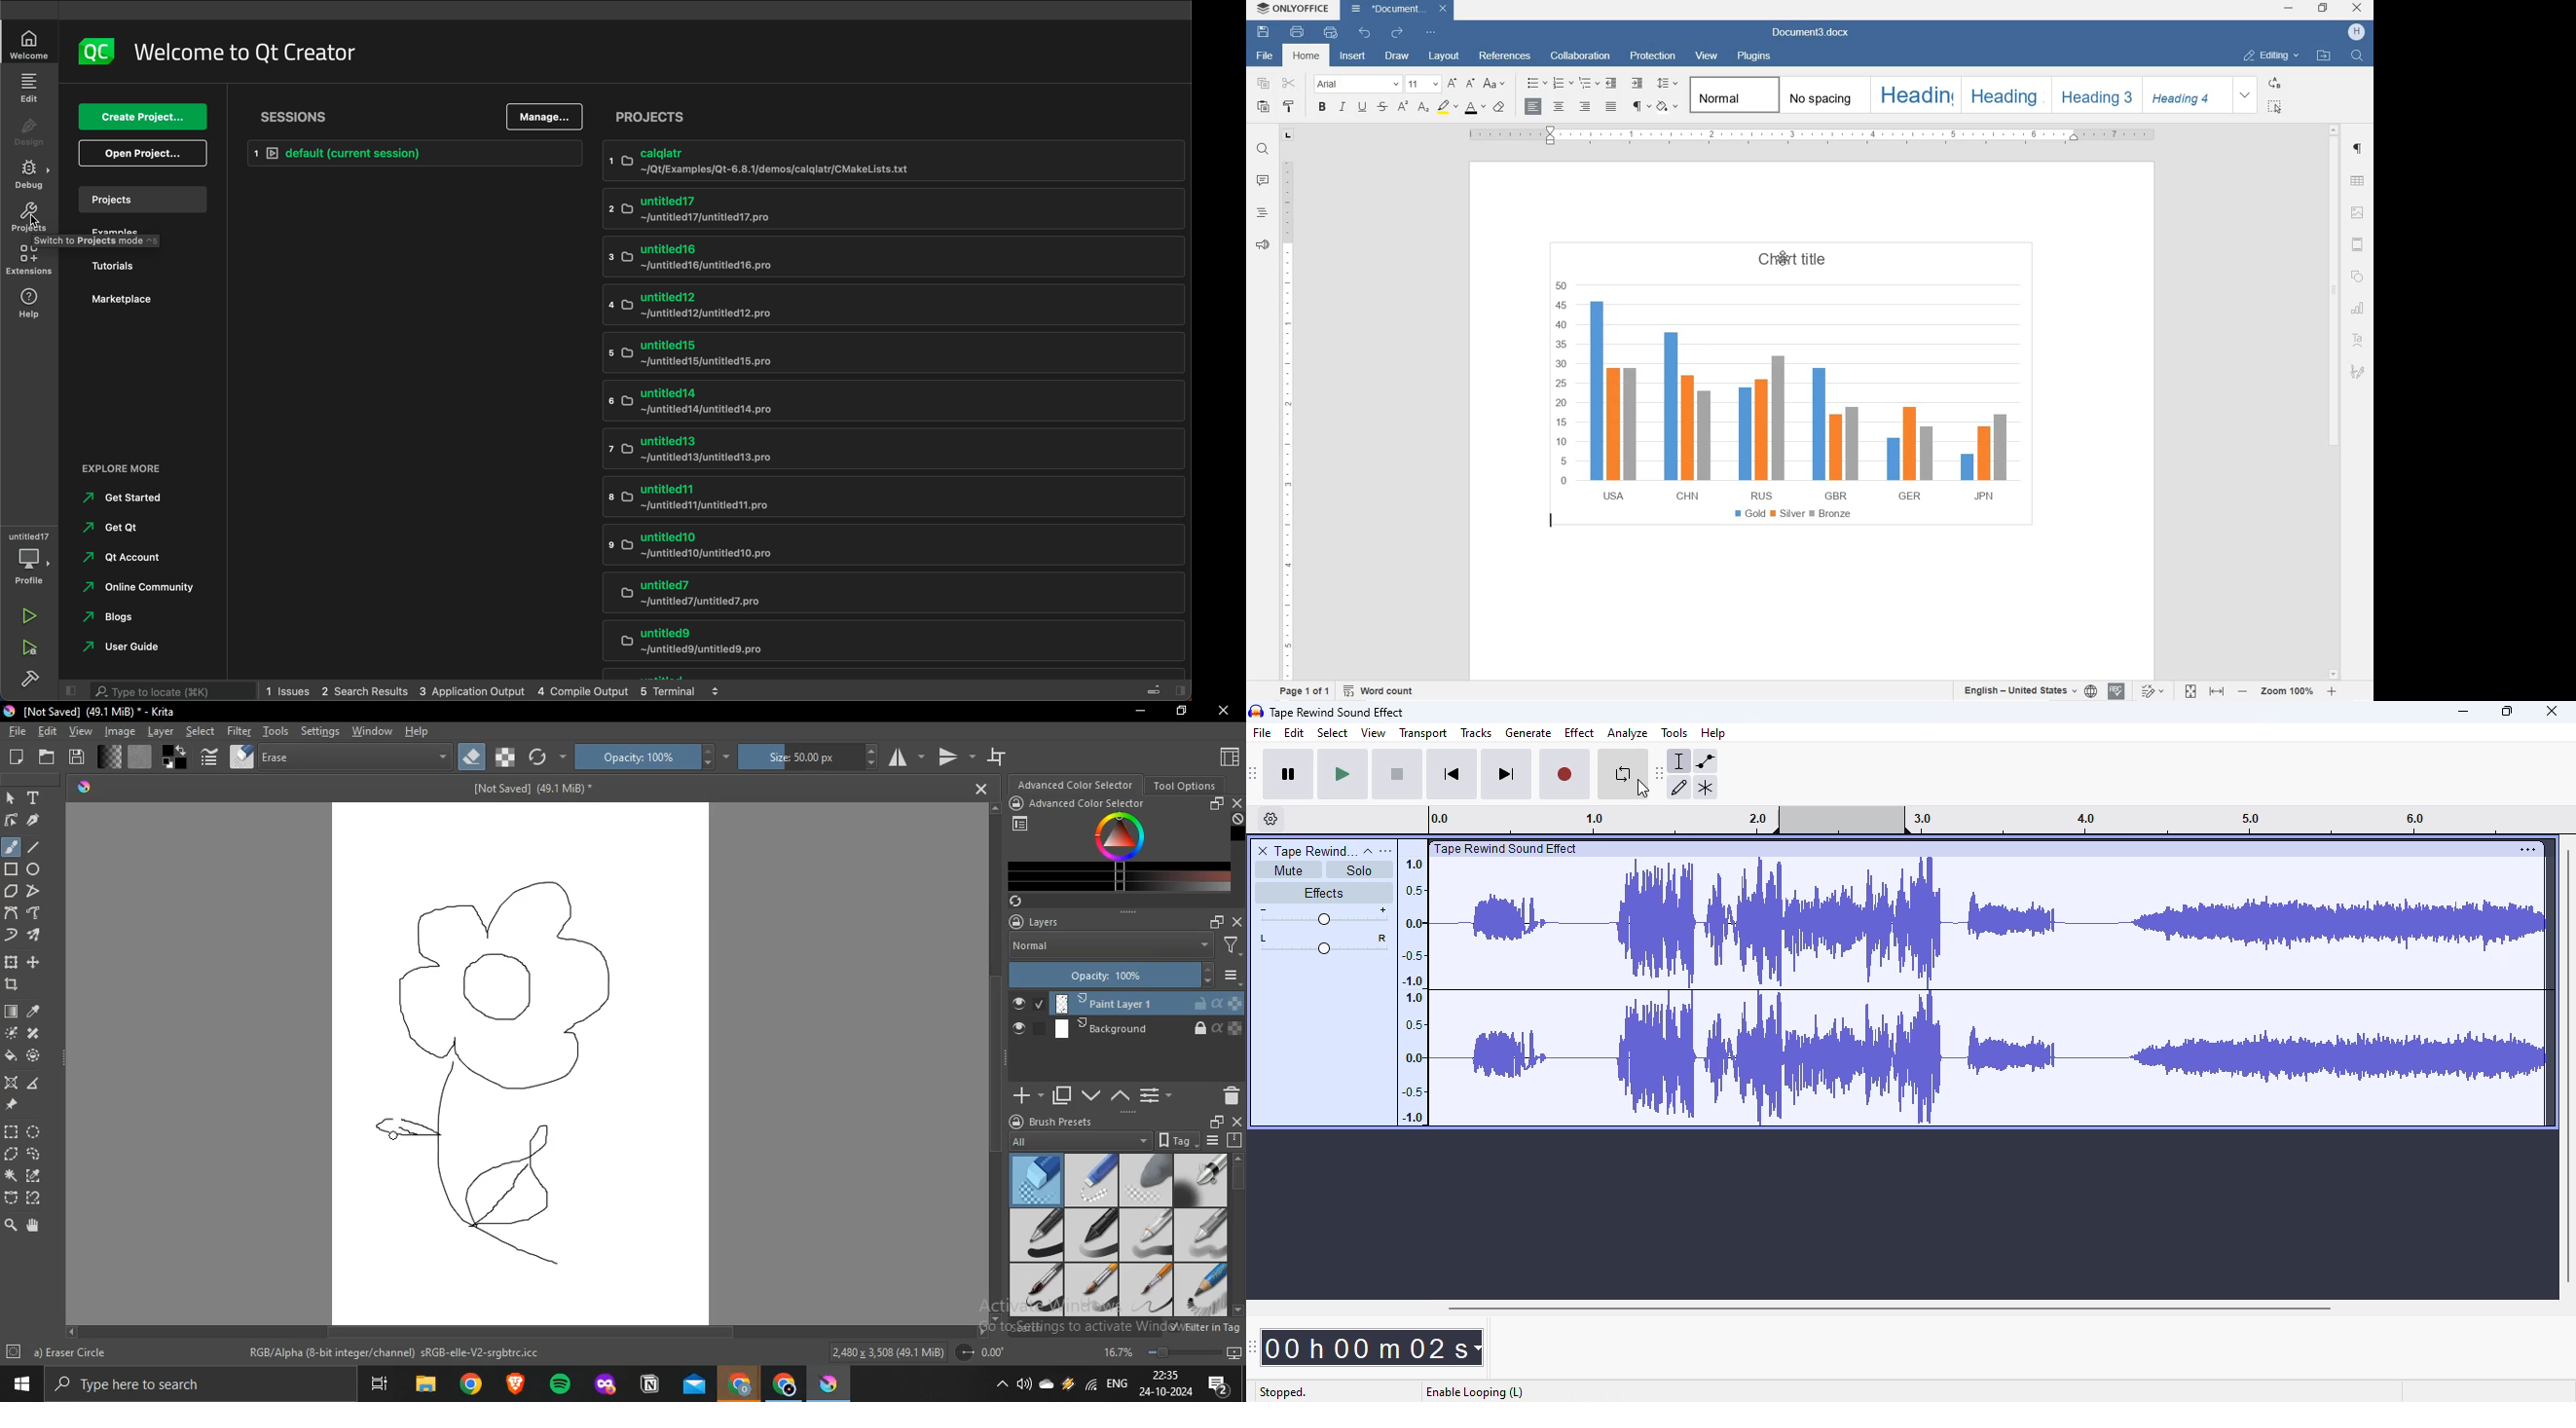 Image resolution: width=2576 pixels, height=1428 pixels. I want to click on skip to end, so click(1507, 774).